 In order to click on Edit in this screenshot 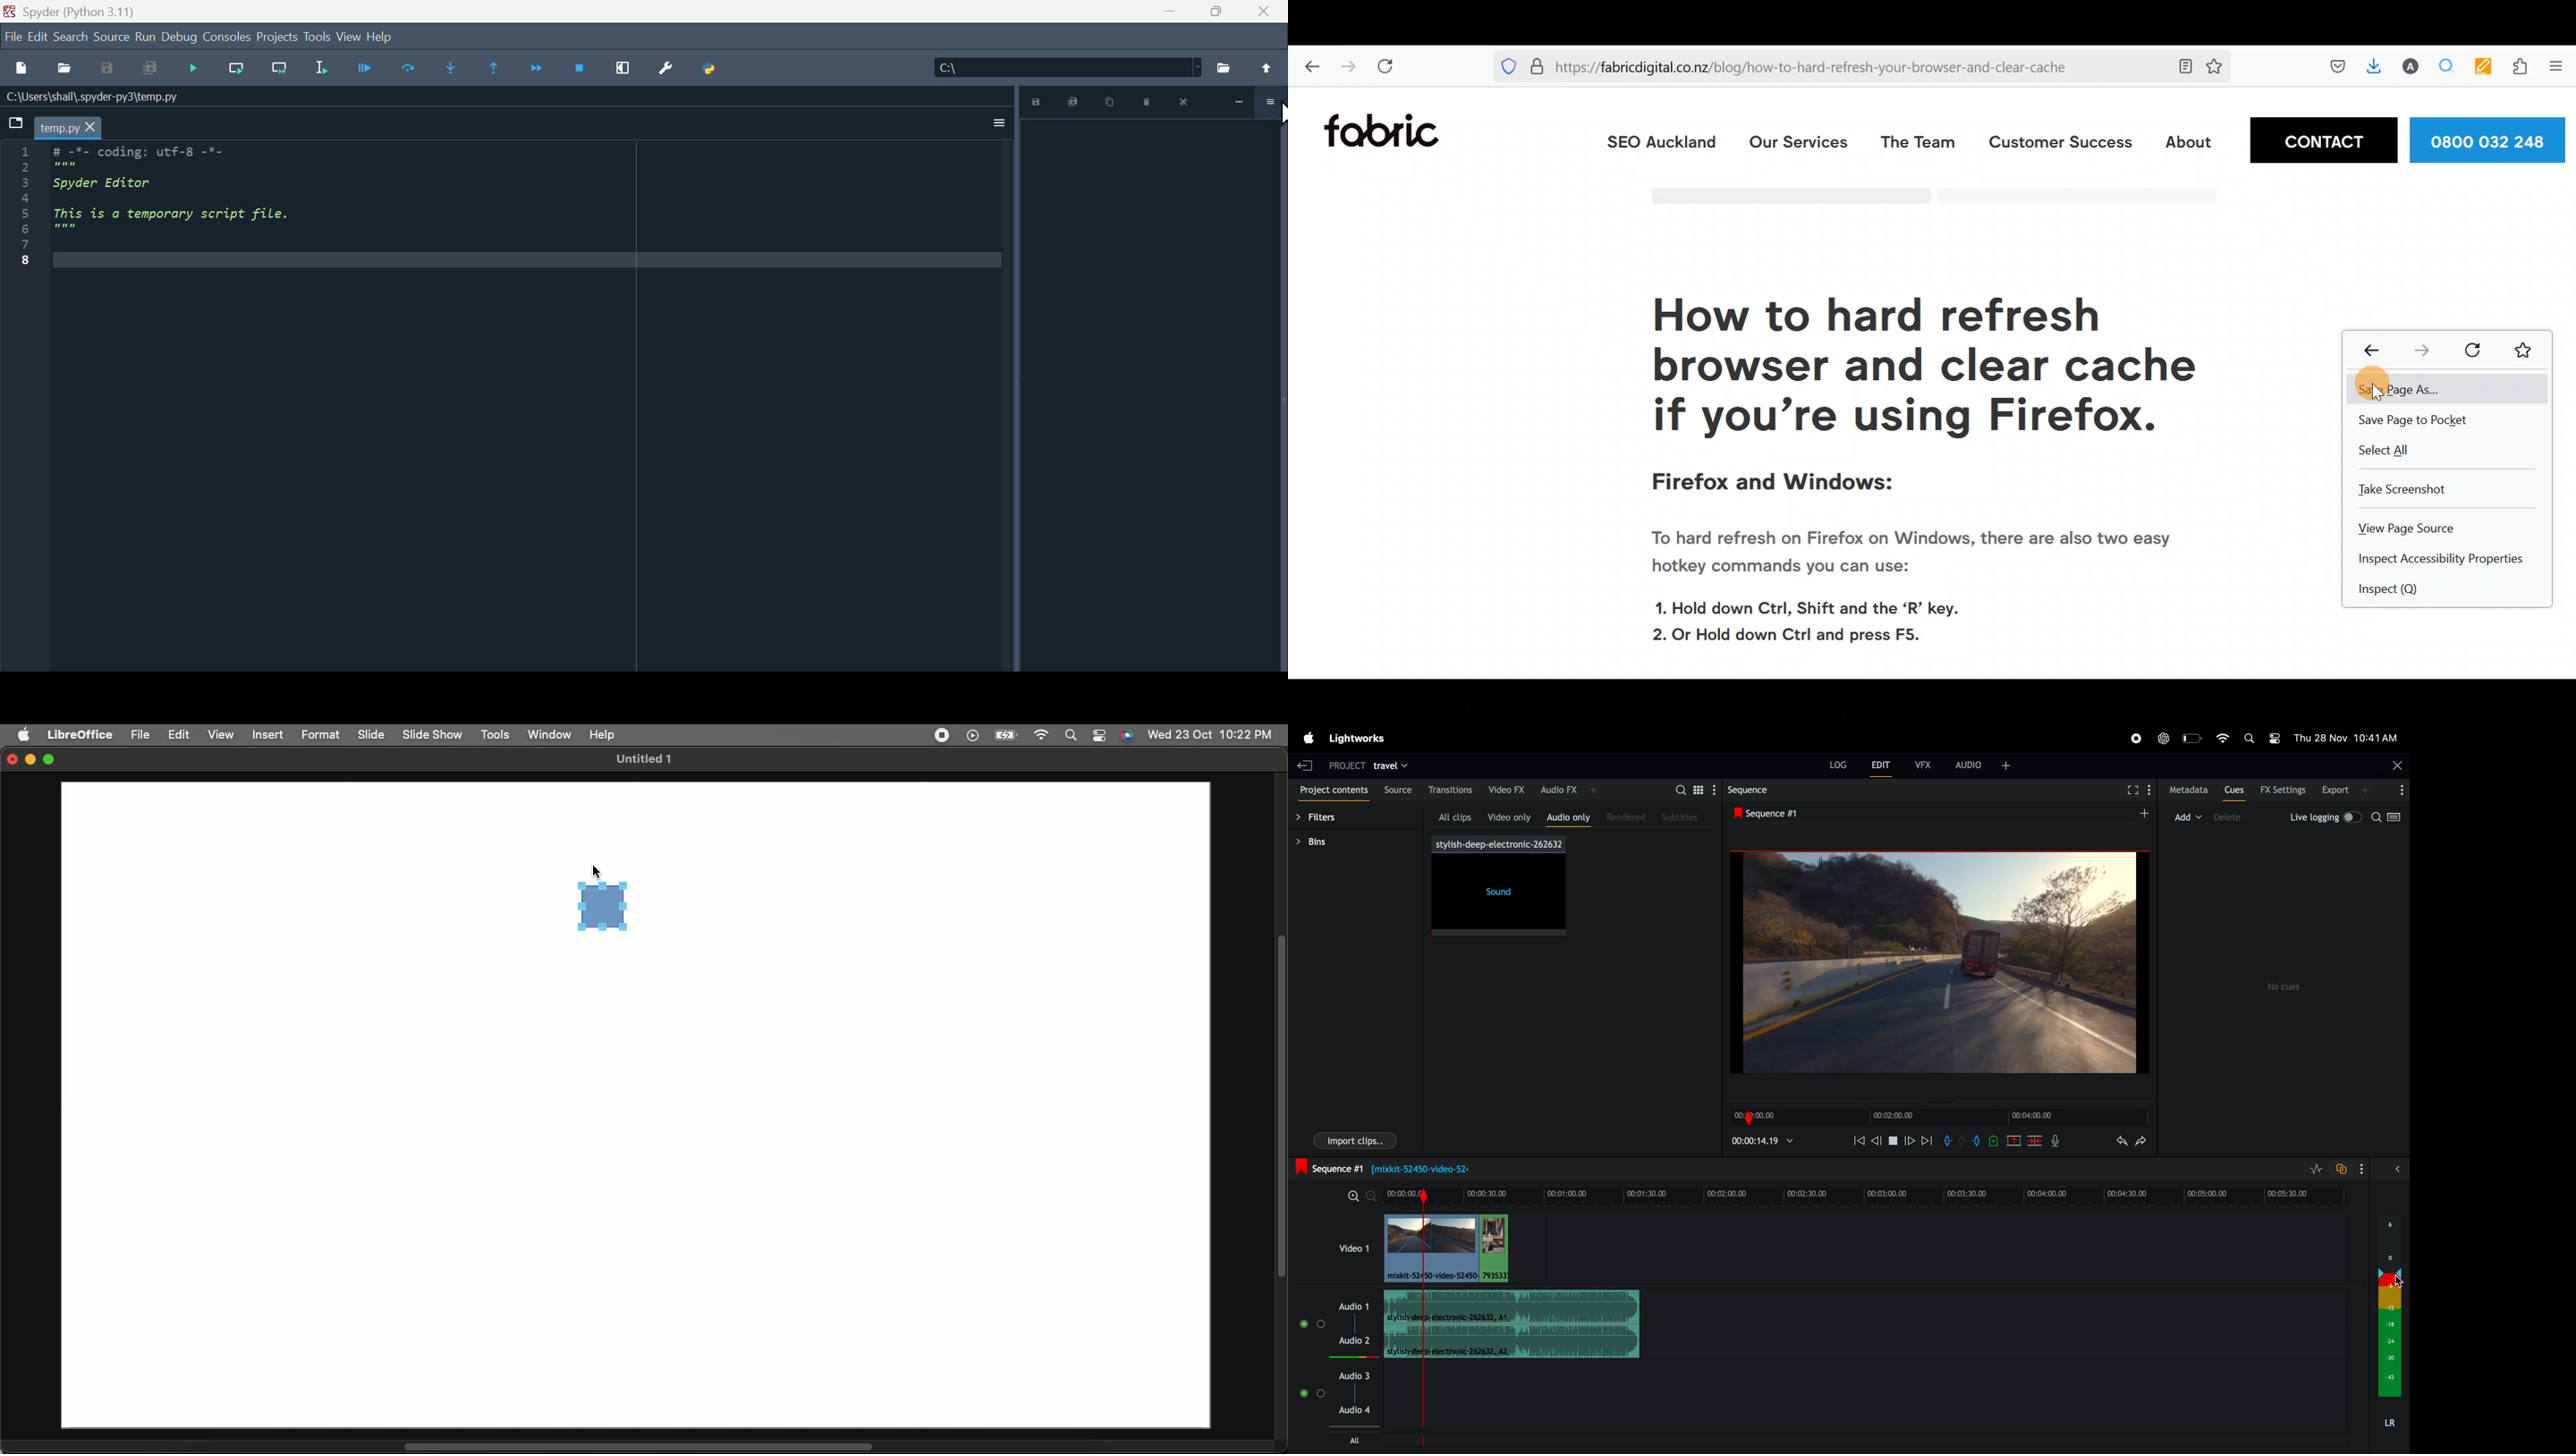, I will do `click(181, 735)`.